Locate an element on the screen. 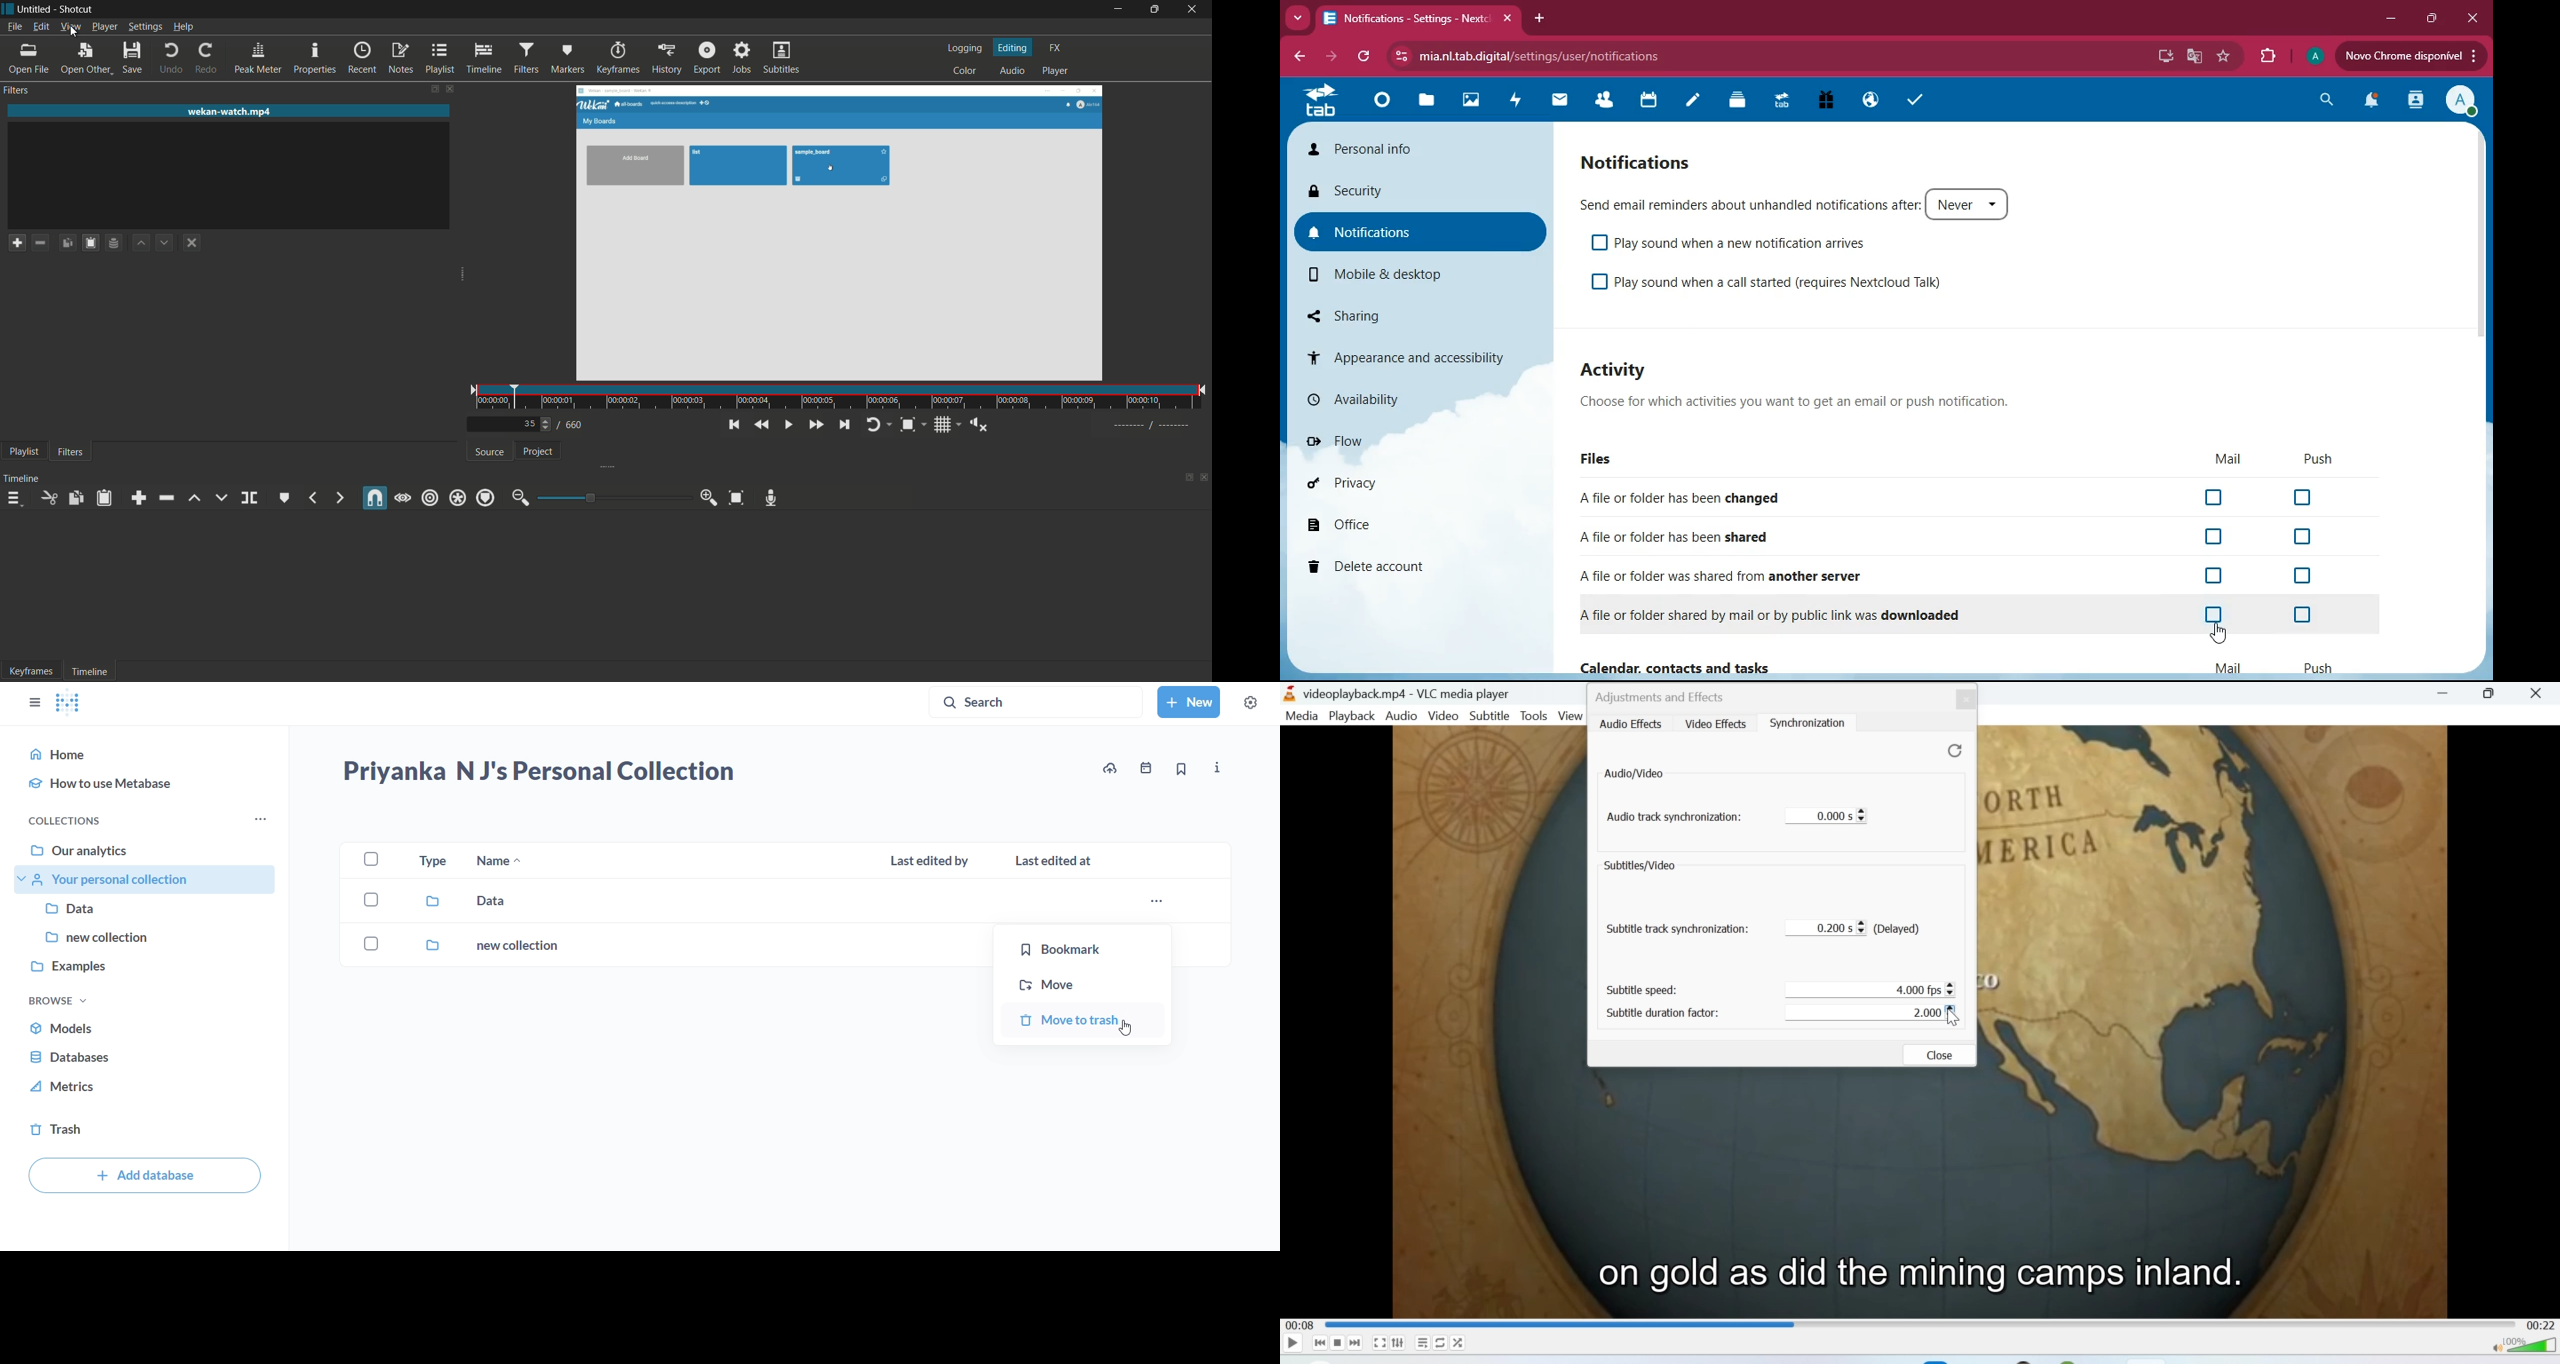  Close is located at coordinates (1964, 700).